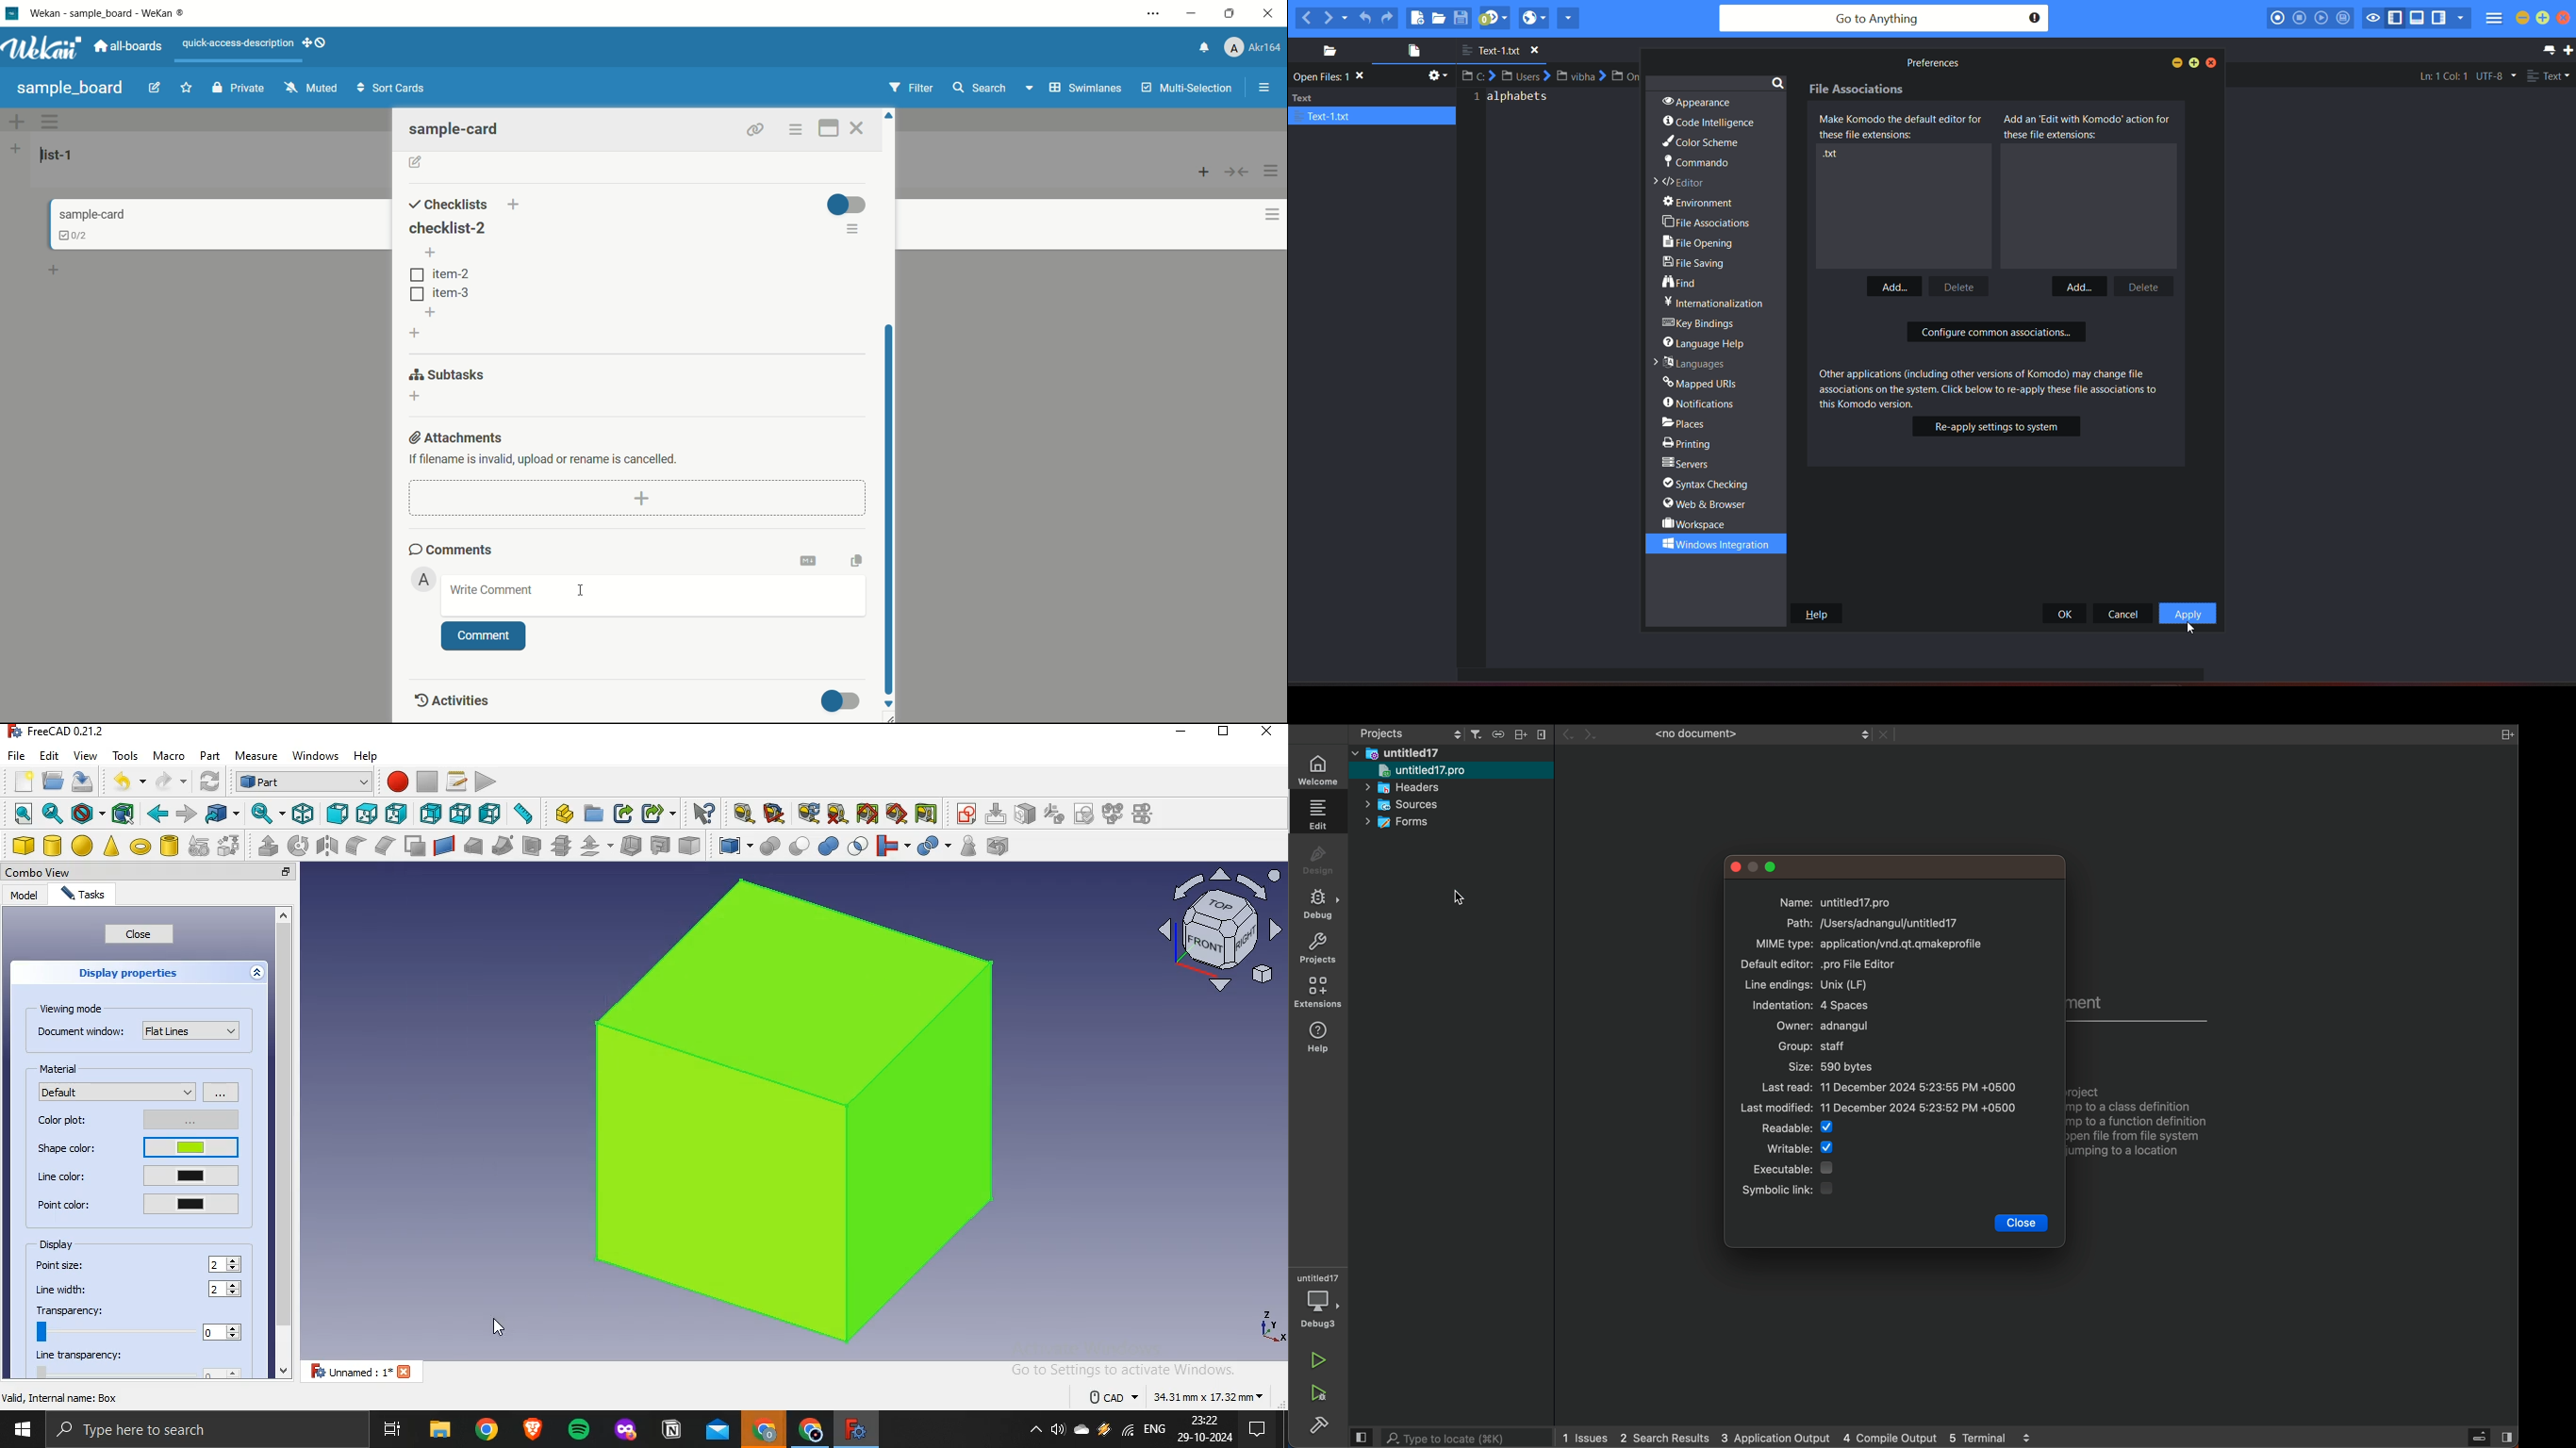 This screenshot has height=1456, width=2576. I want to click on color per face, so click(689, 845).